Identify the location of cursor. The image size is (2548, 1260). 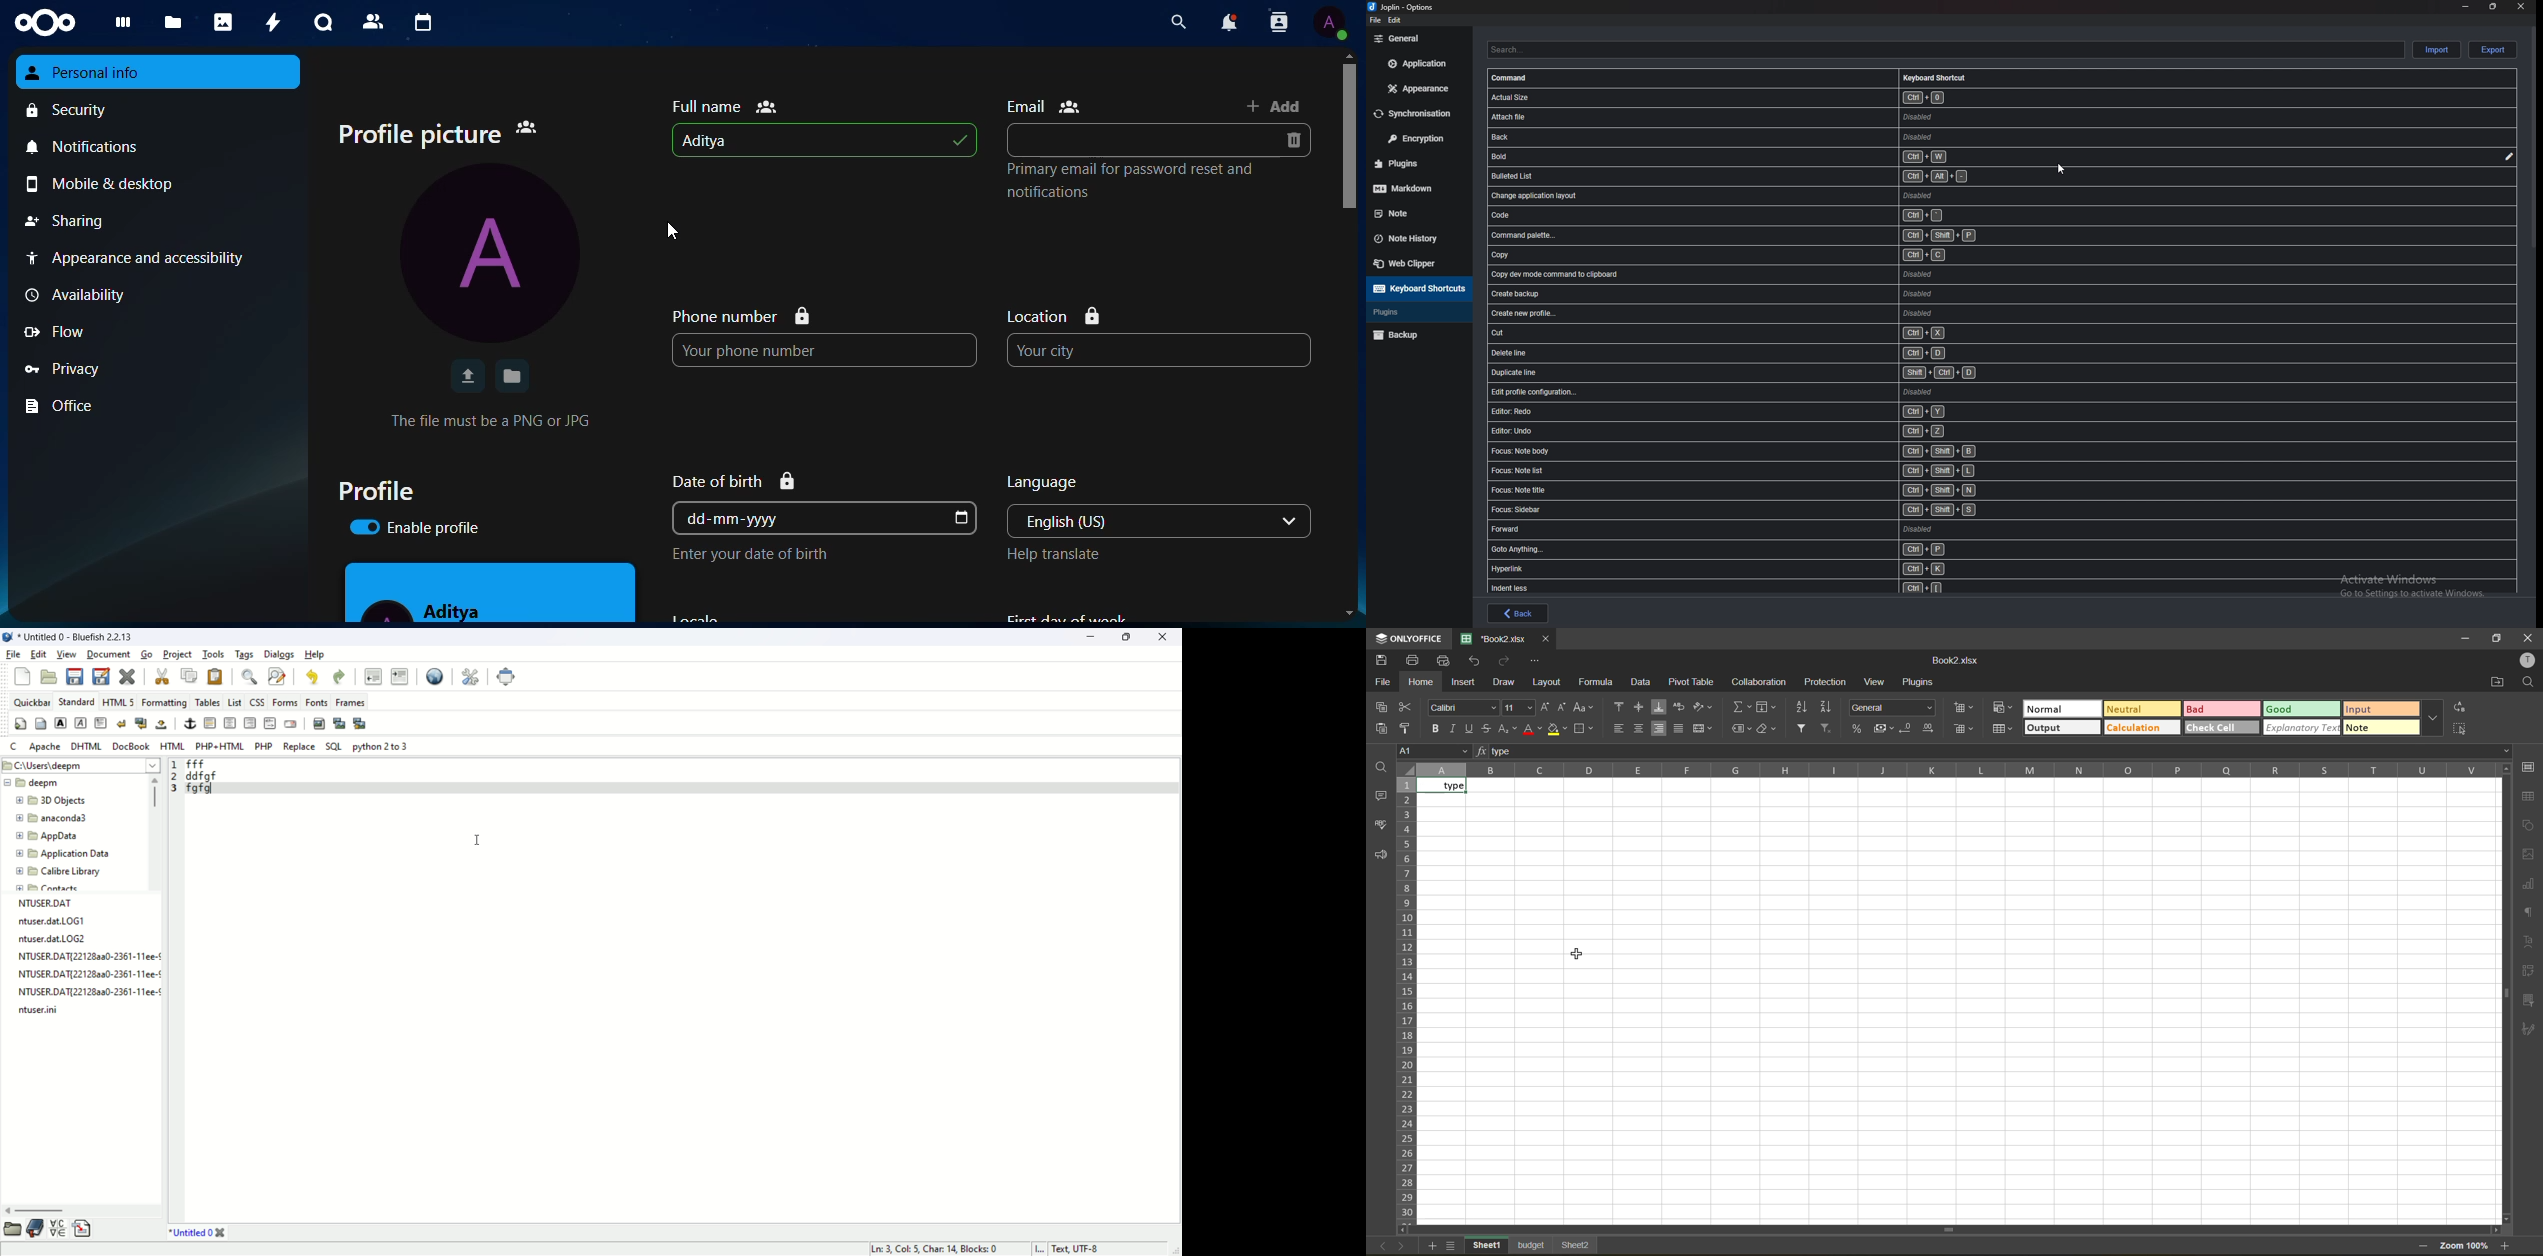
(673, 231).